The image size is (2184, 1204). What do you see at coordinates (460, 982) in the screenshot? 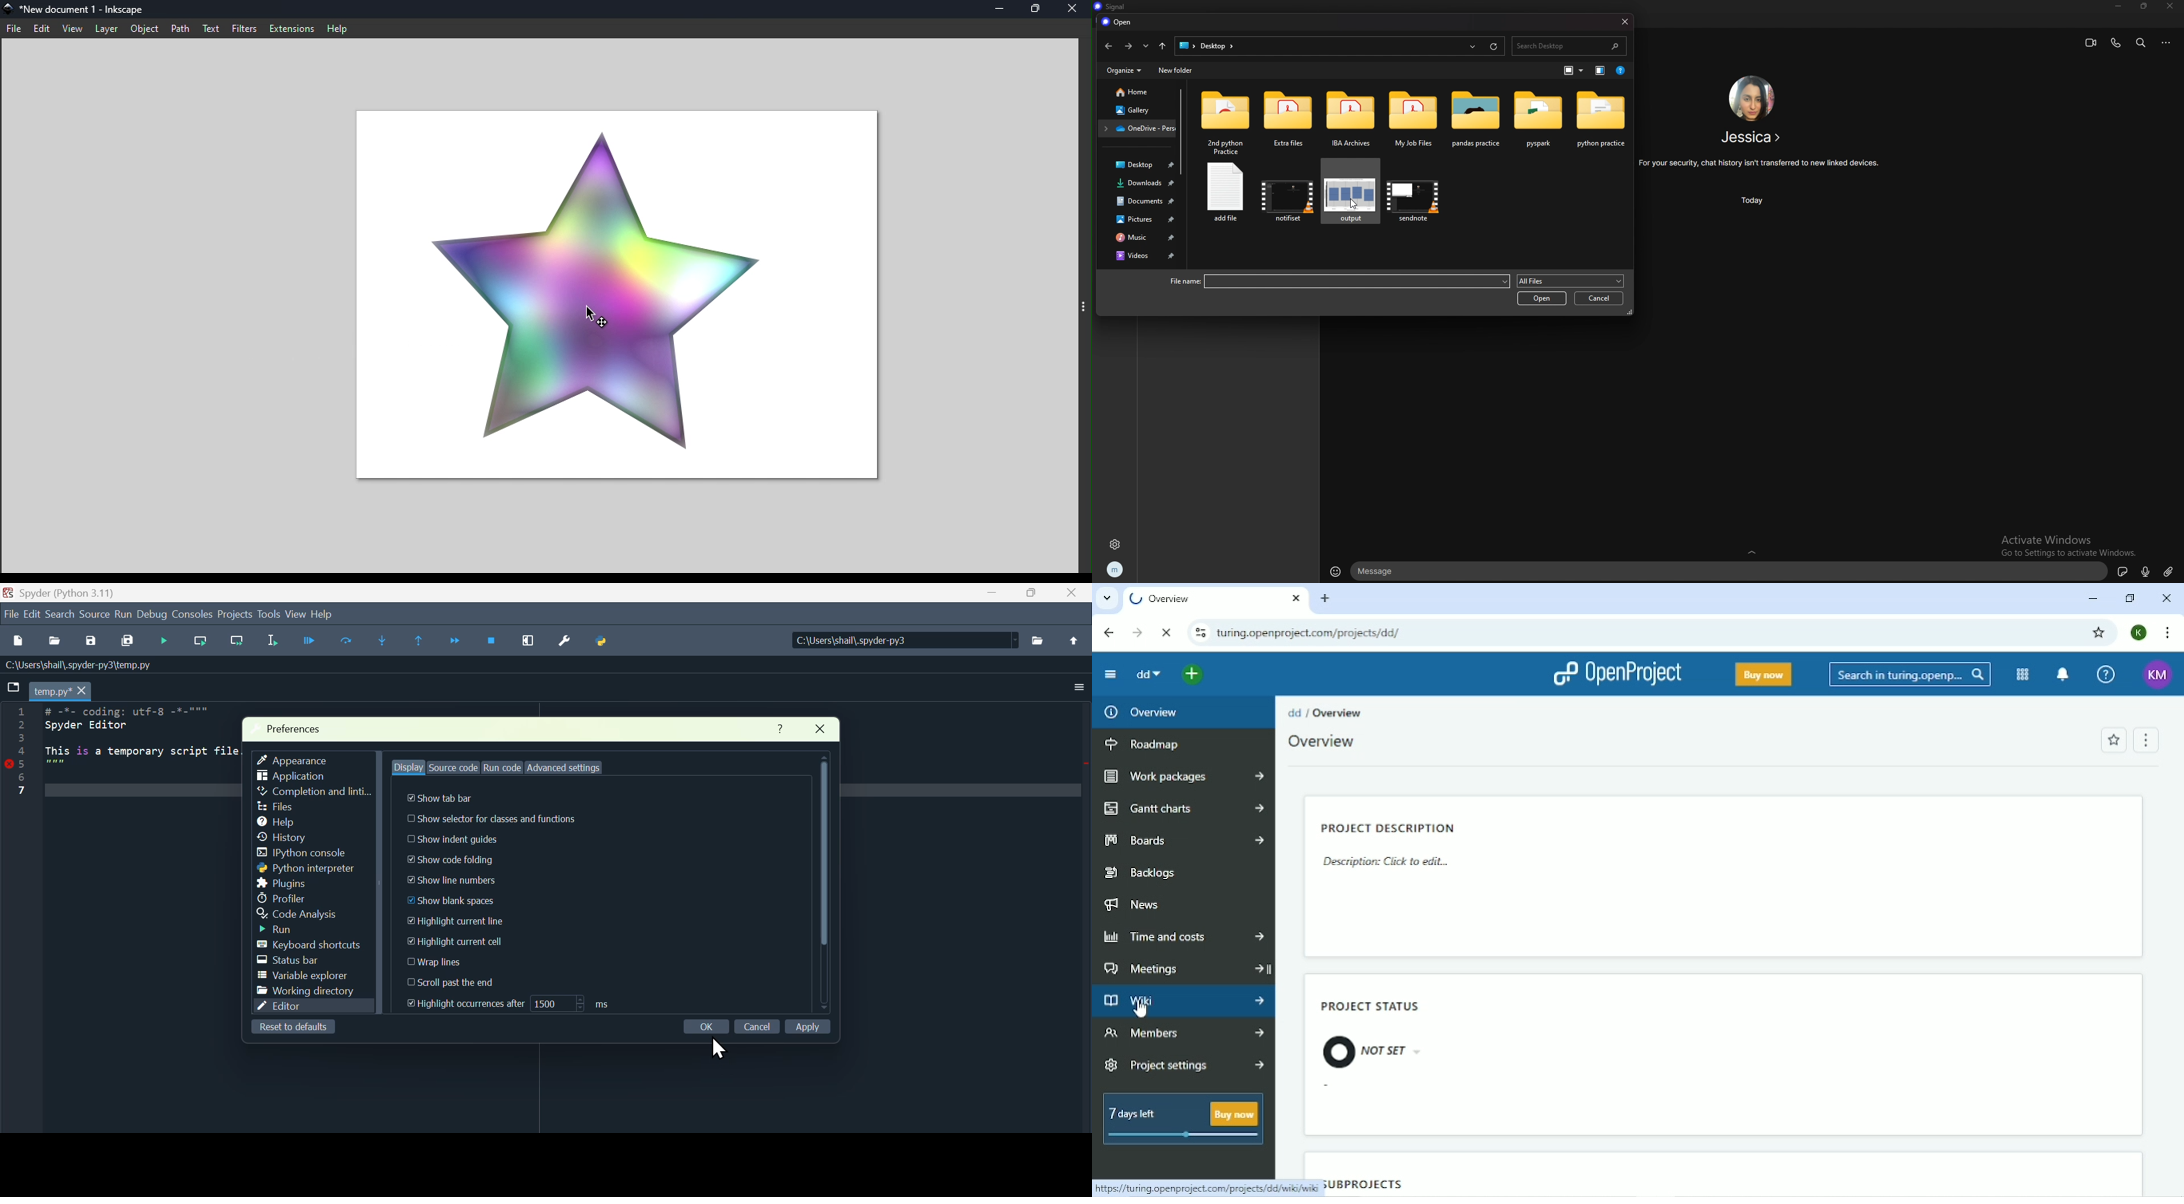
I see `Scroll past the end` at bounding box center [460, 982].